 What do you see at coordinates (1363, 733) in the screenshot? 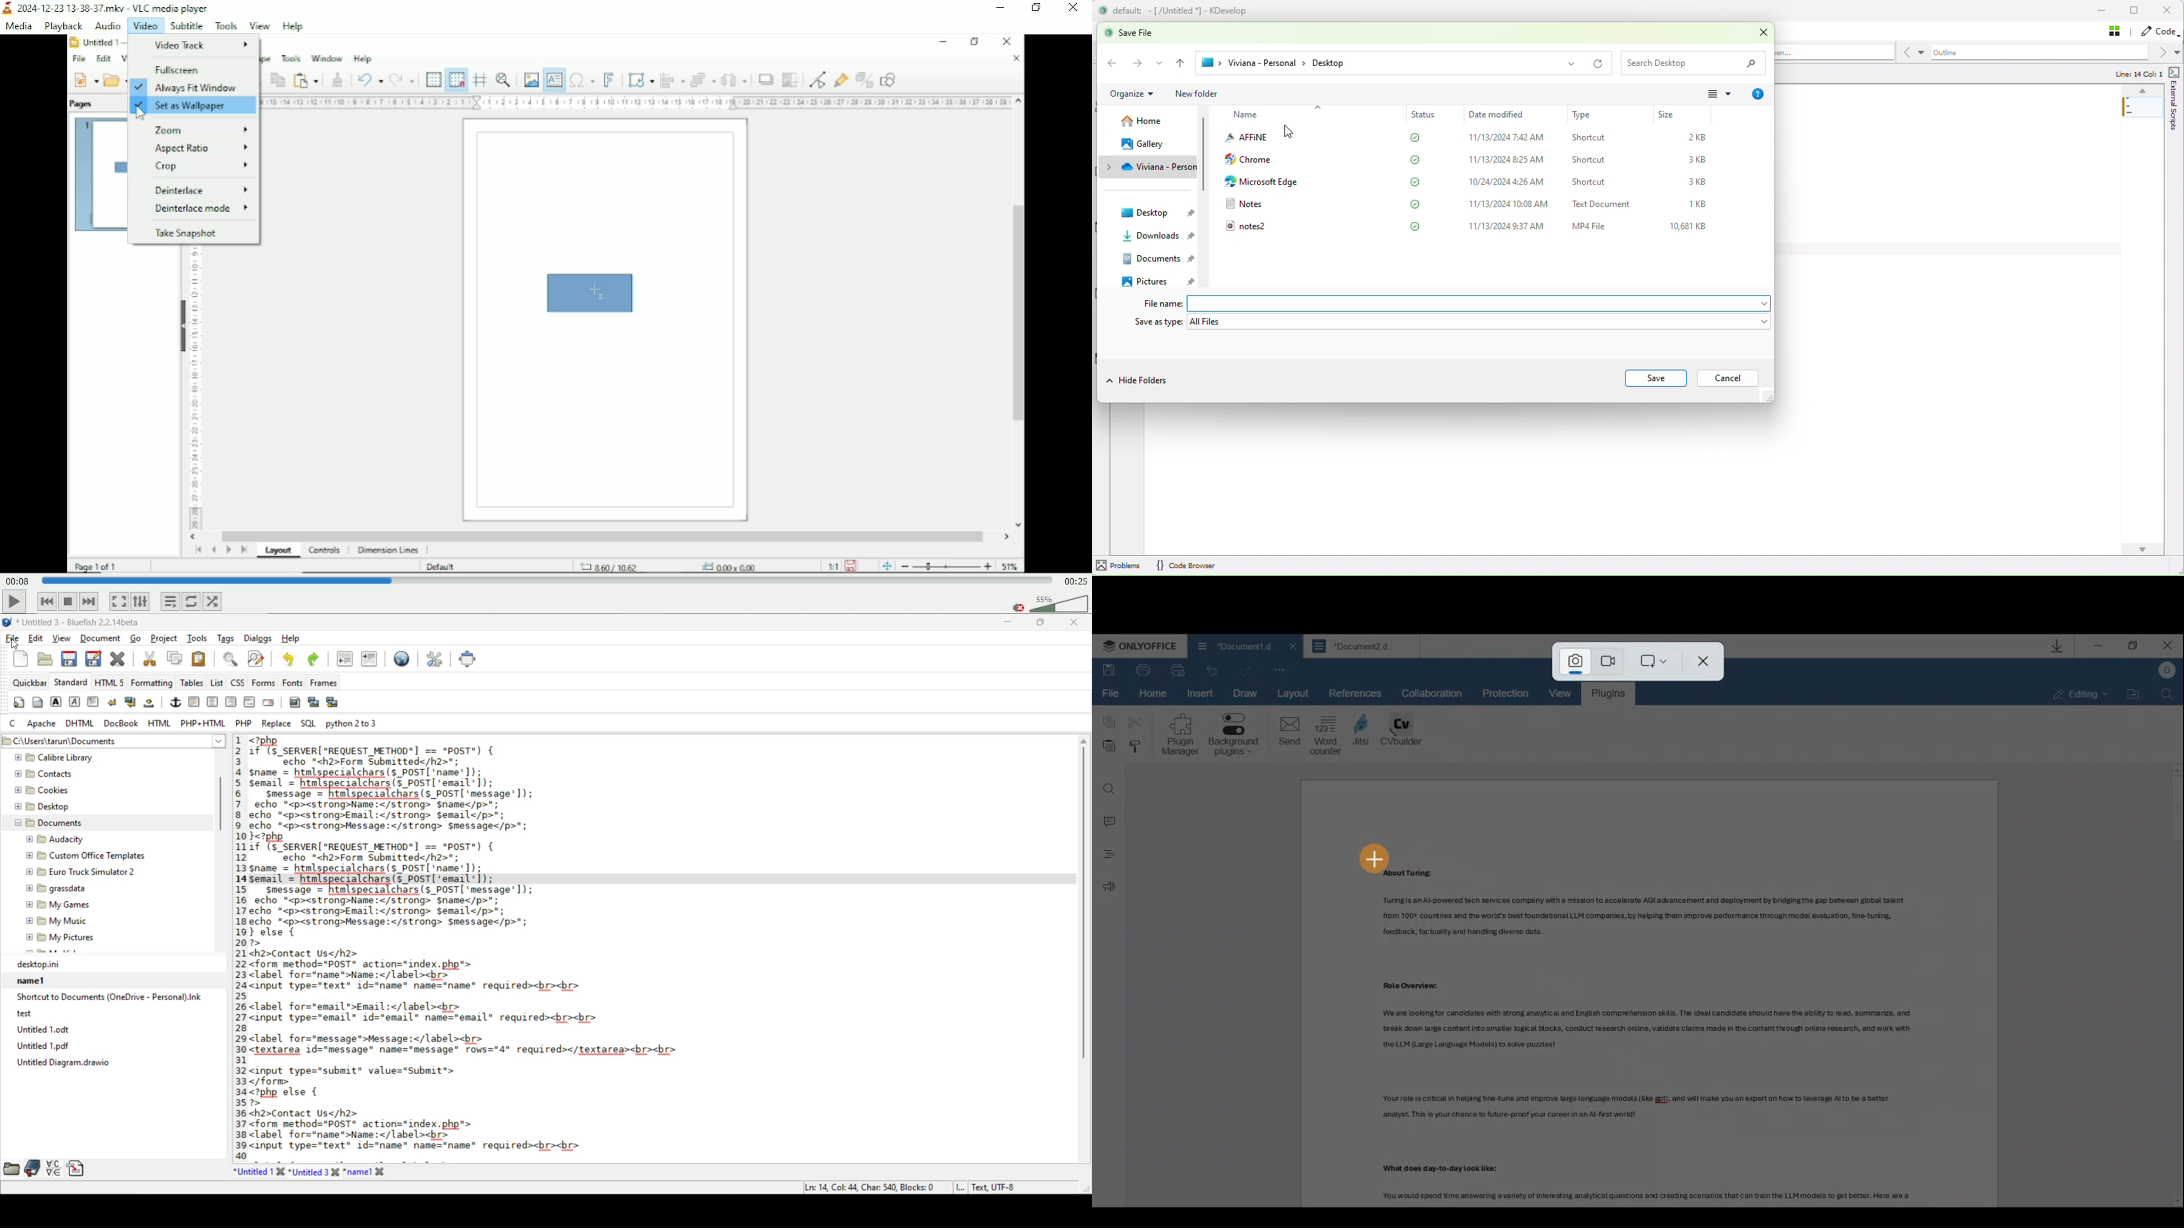
I see `Jitsi` at bounding box center [1363, 733].